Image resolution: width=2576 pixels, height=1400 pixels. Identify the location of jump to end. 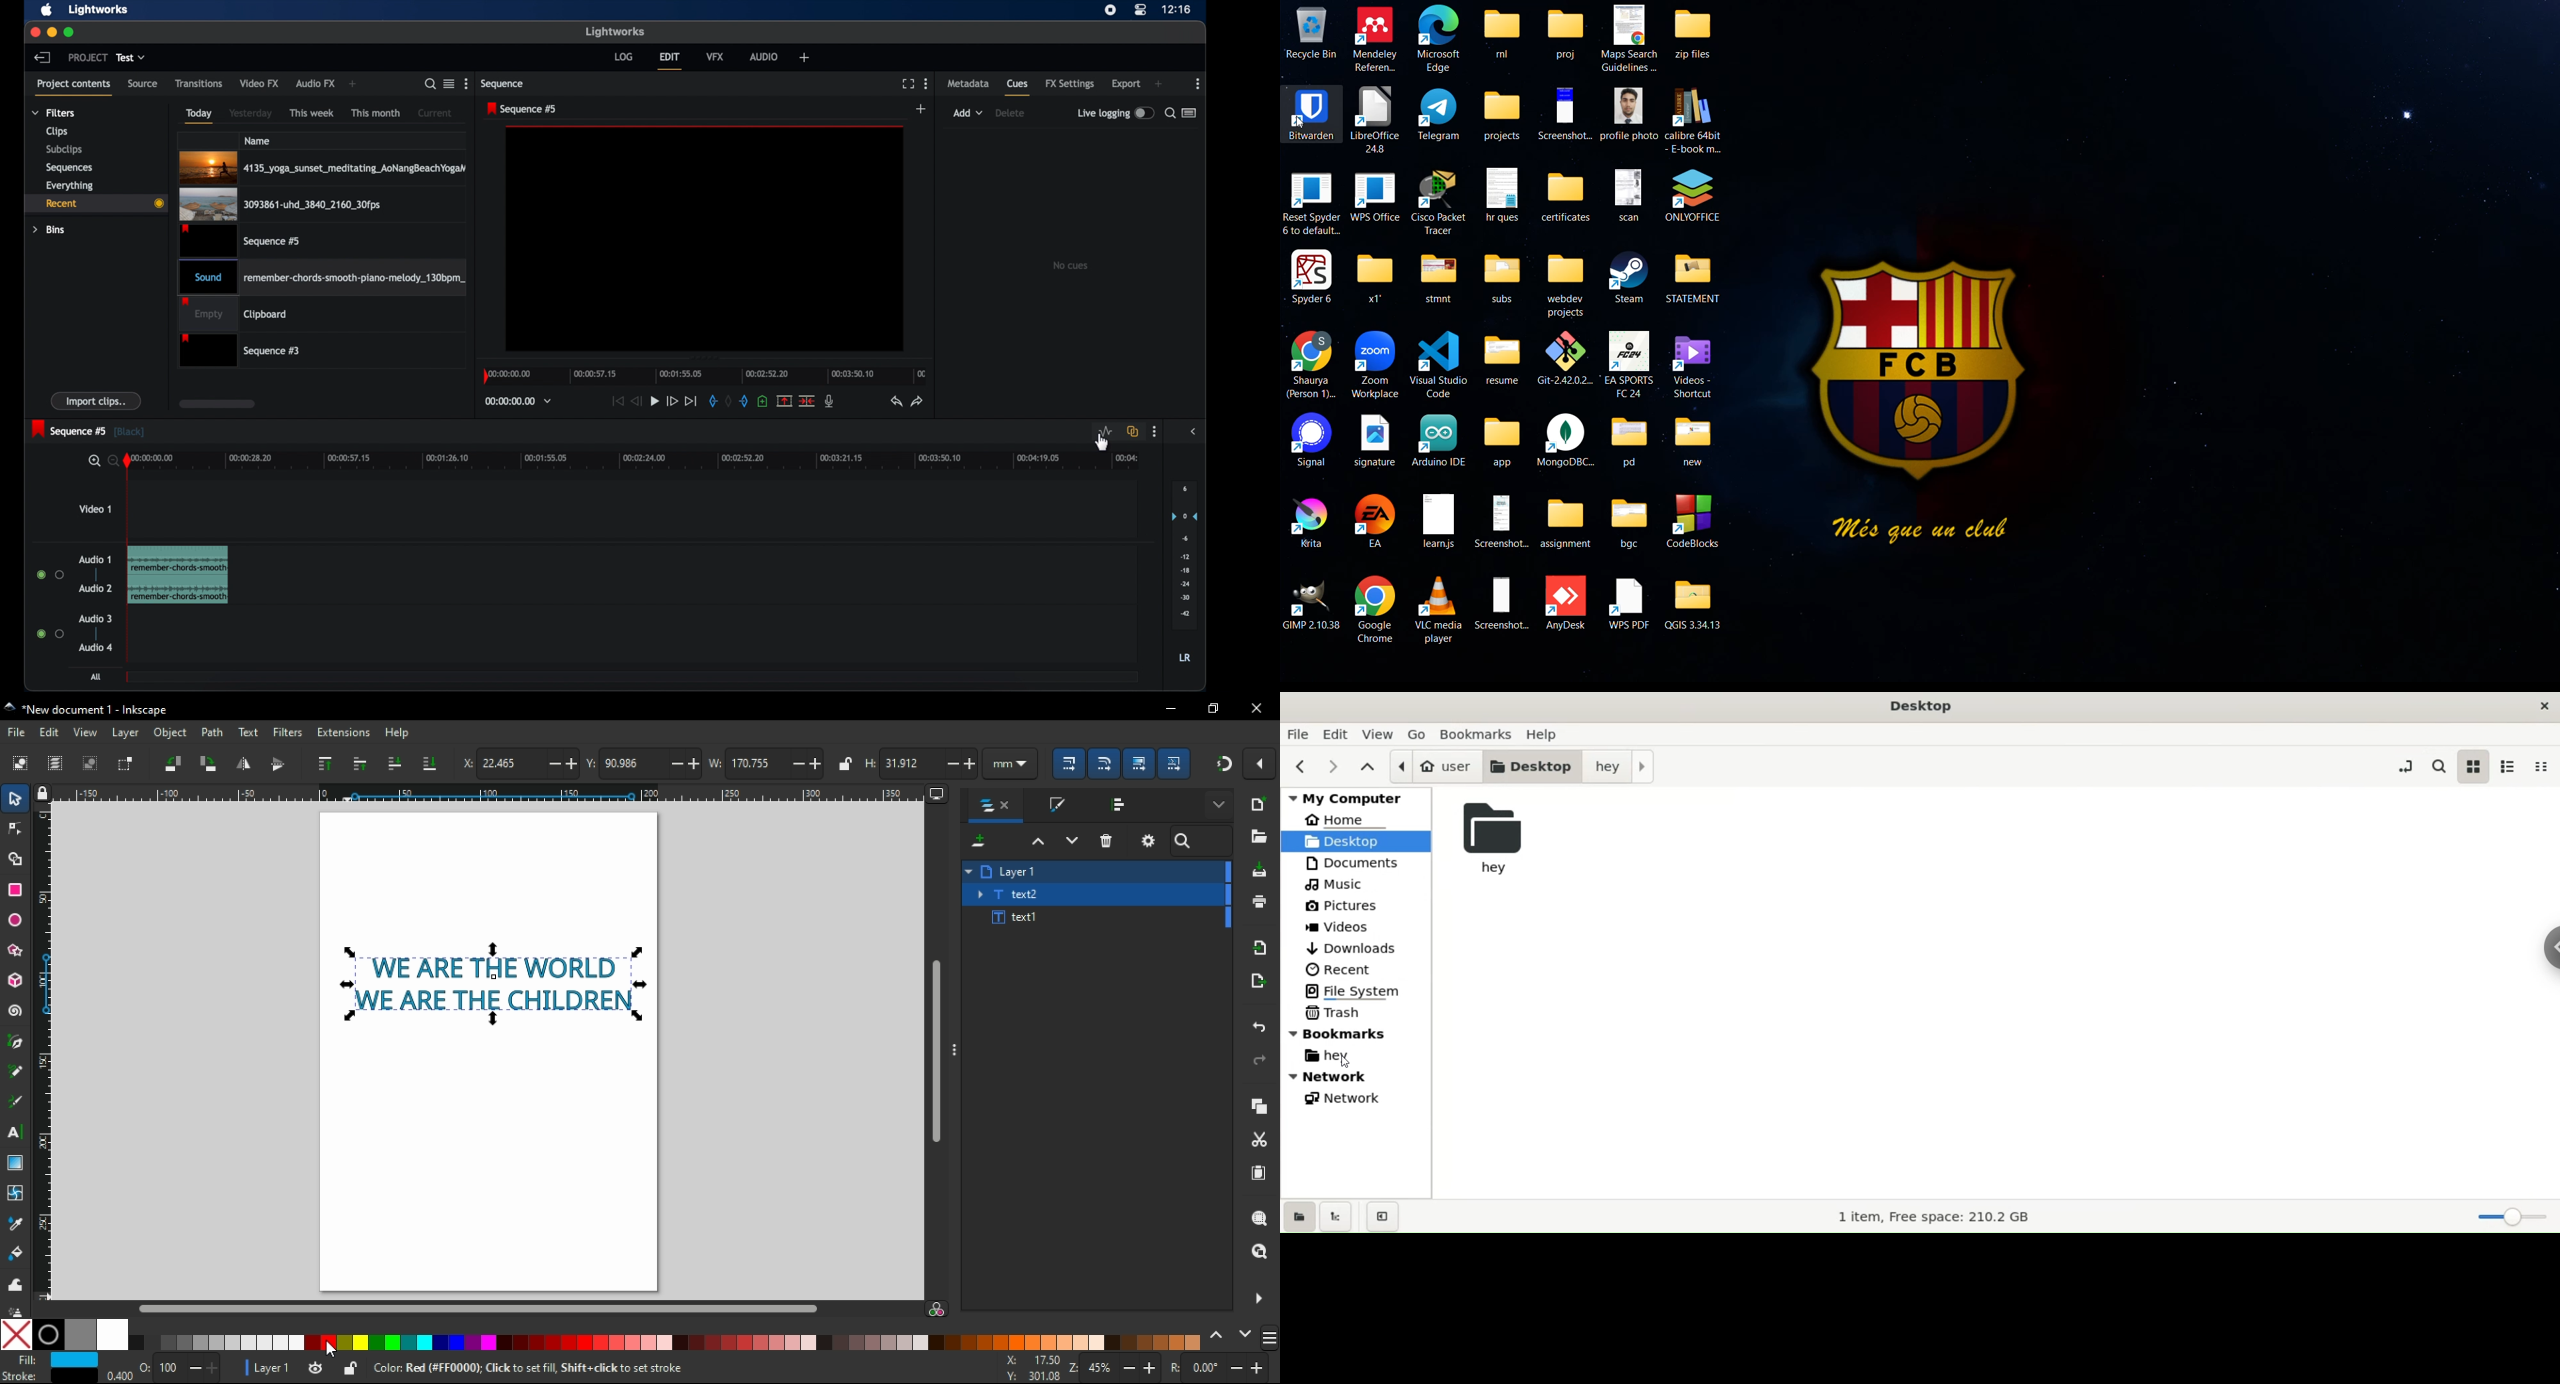
(692, 402).